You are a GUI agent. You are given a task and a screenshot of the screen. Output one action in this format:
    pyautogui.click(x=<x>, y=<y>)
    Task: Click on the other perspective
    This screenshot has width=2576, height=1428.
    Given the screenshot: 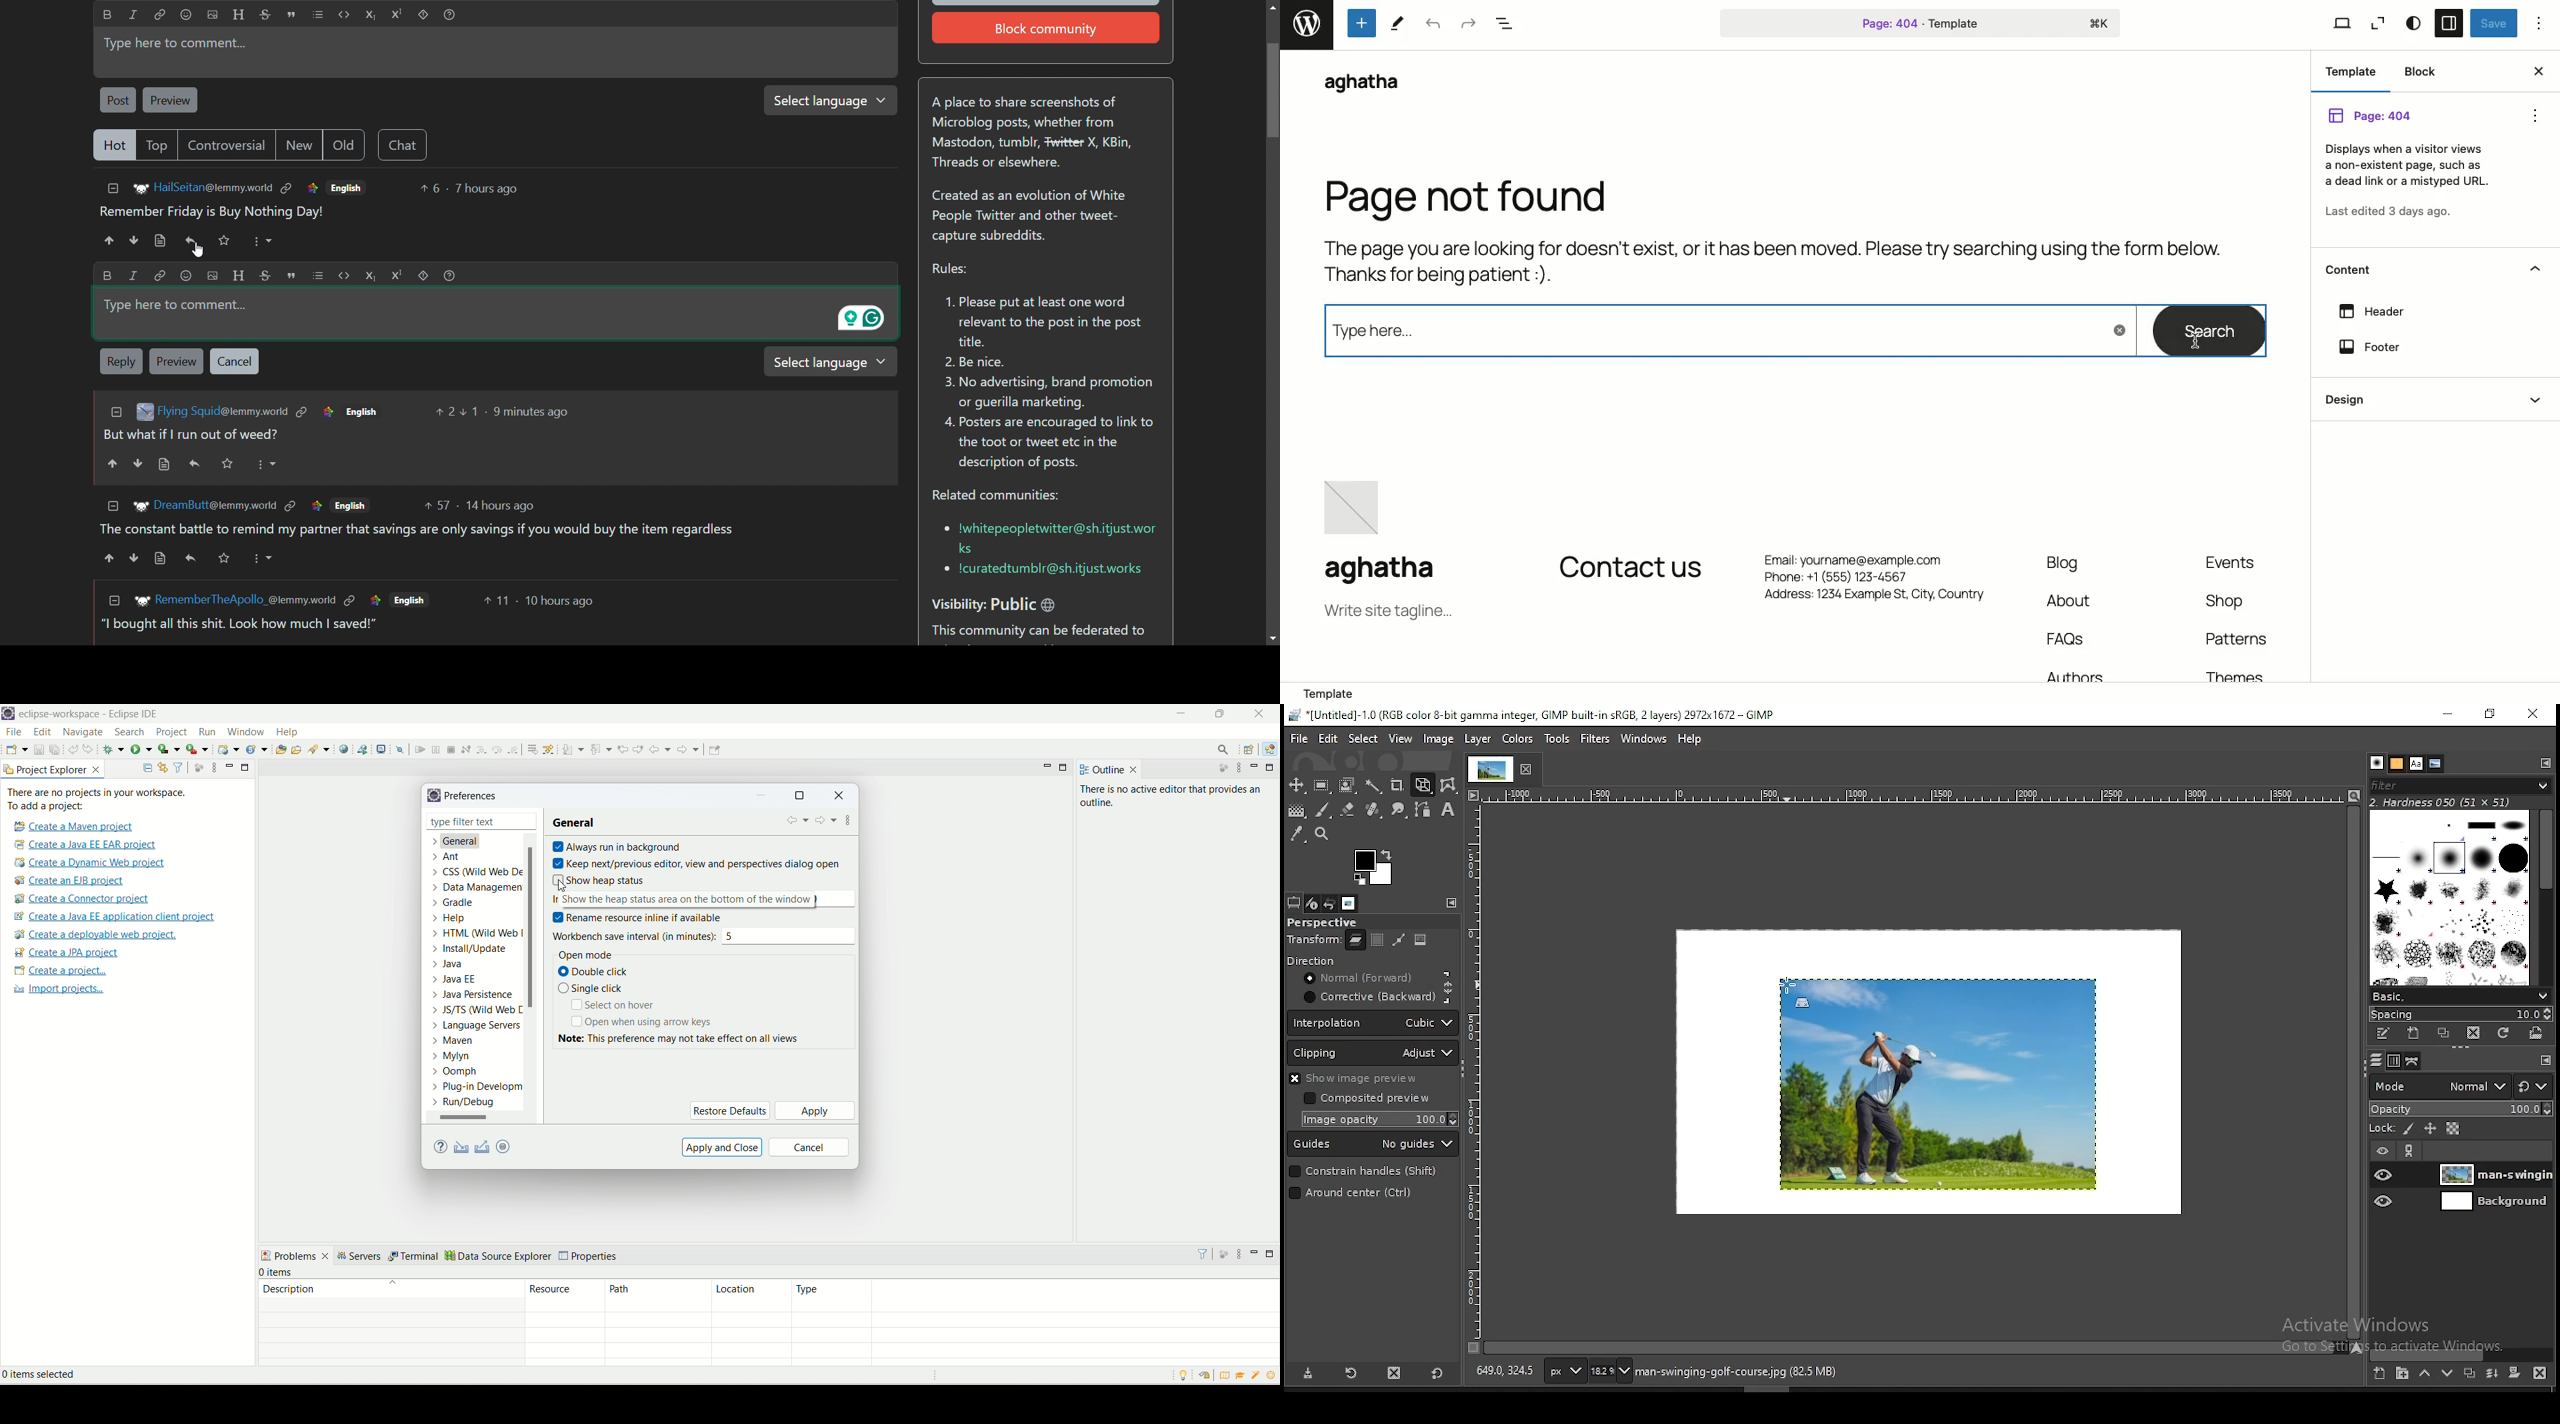 What is the action you would take?
    pyautogui.click(x=1250, y=750)
    